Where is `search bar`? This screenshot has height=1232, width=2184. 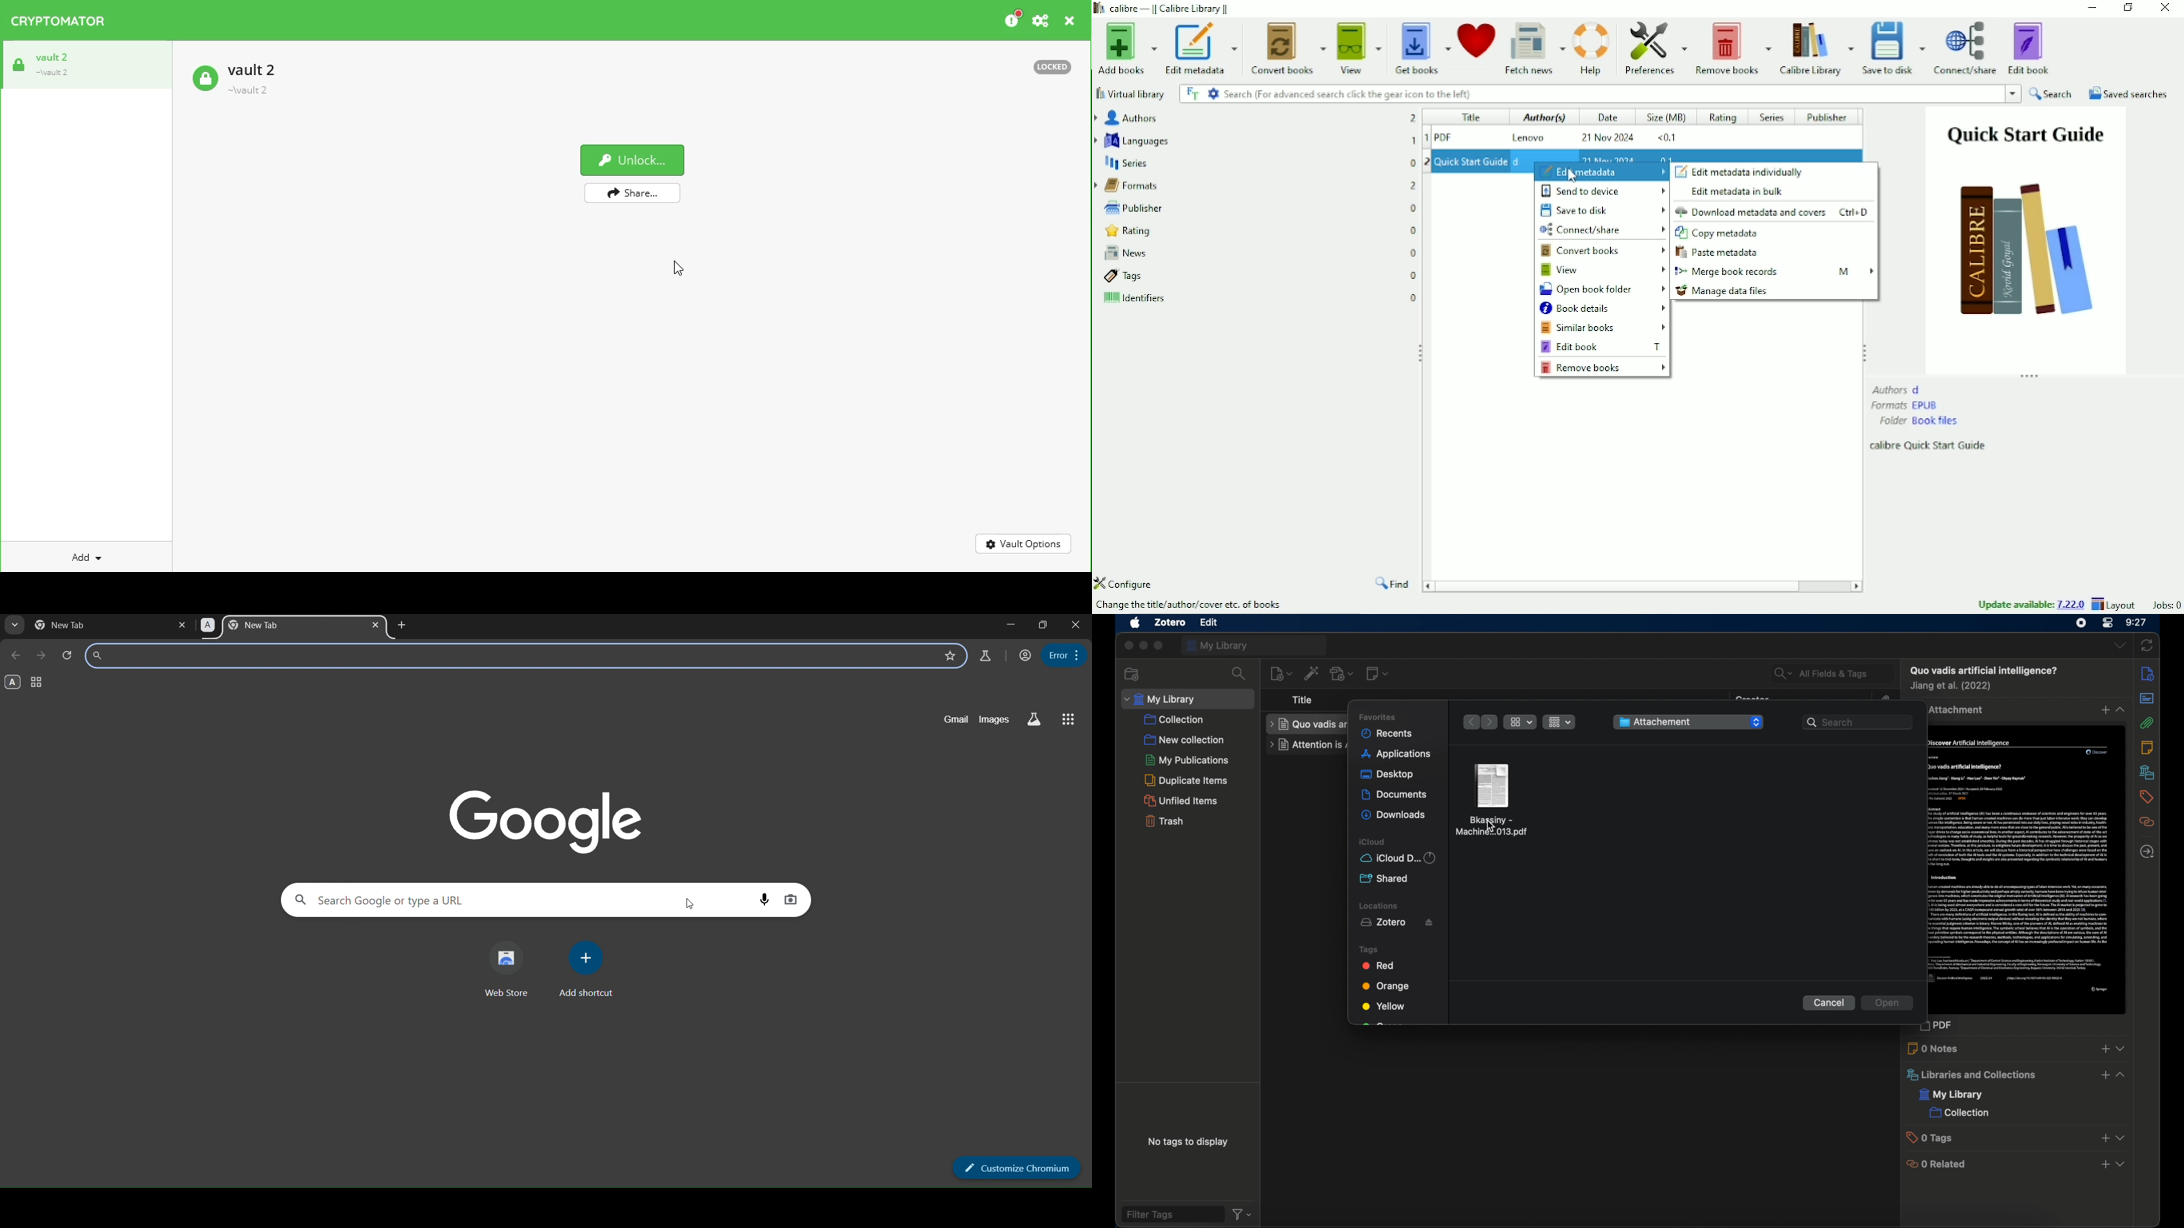
search bar is located at coordinates (200, 656).